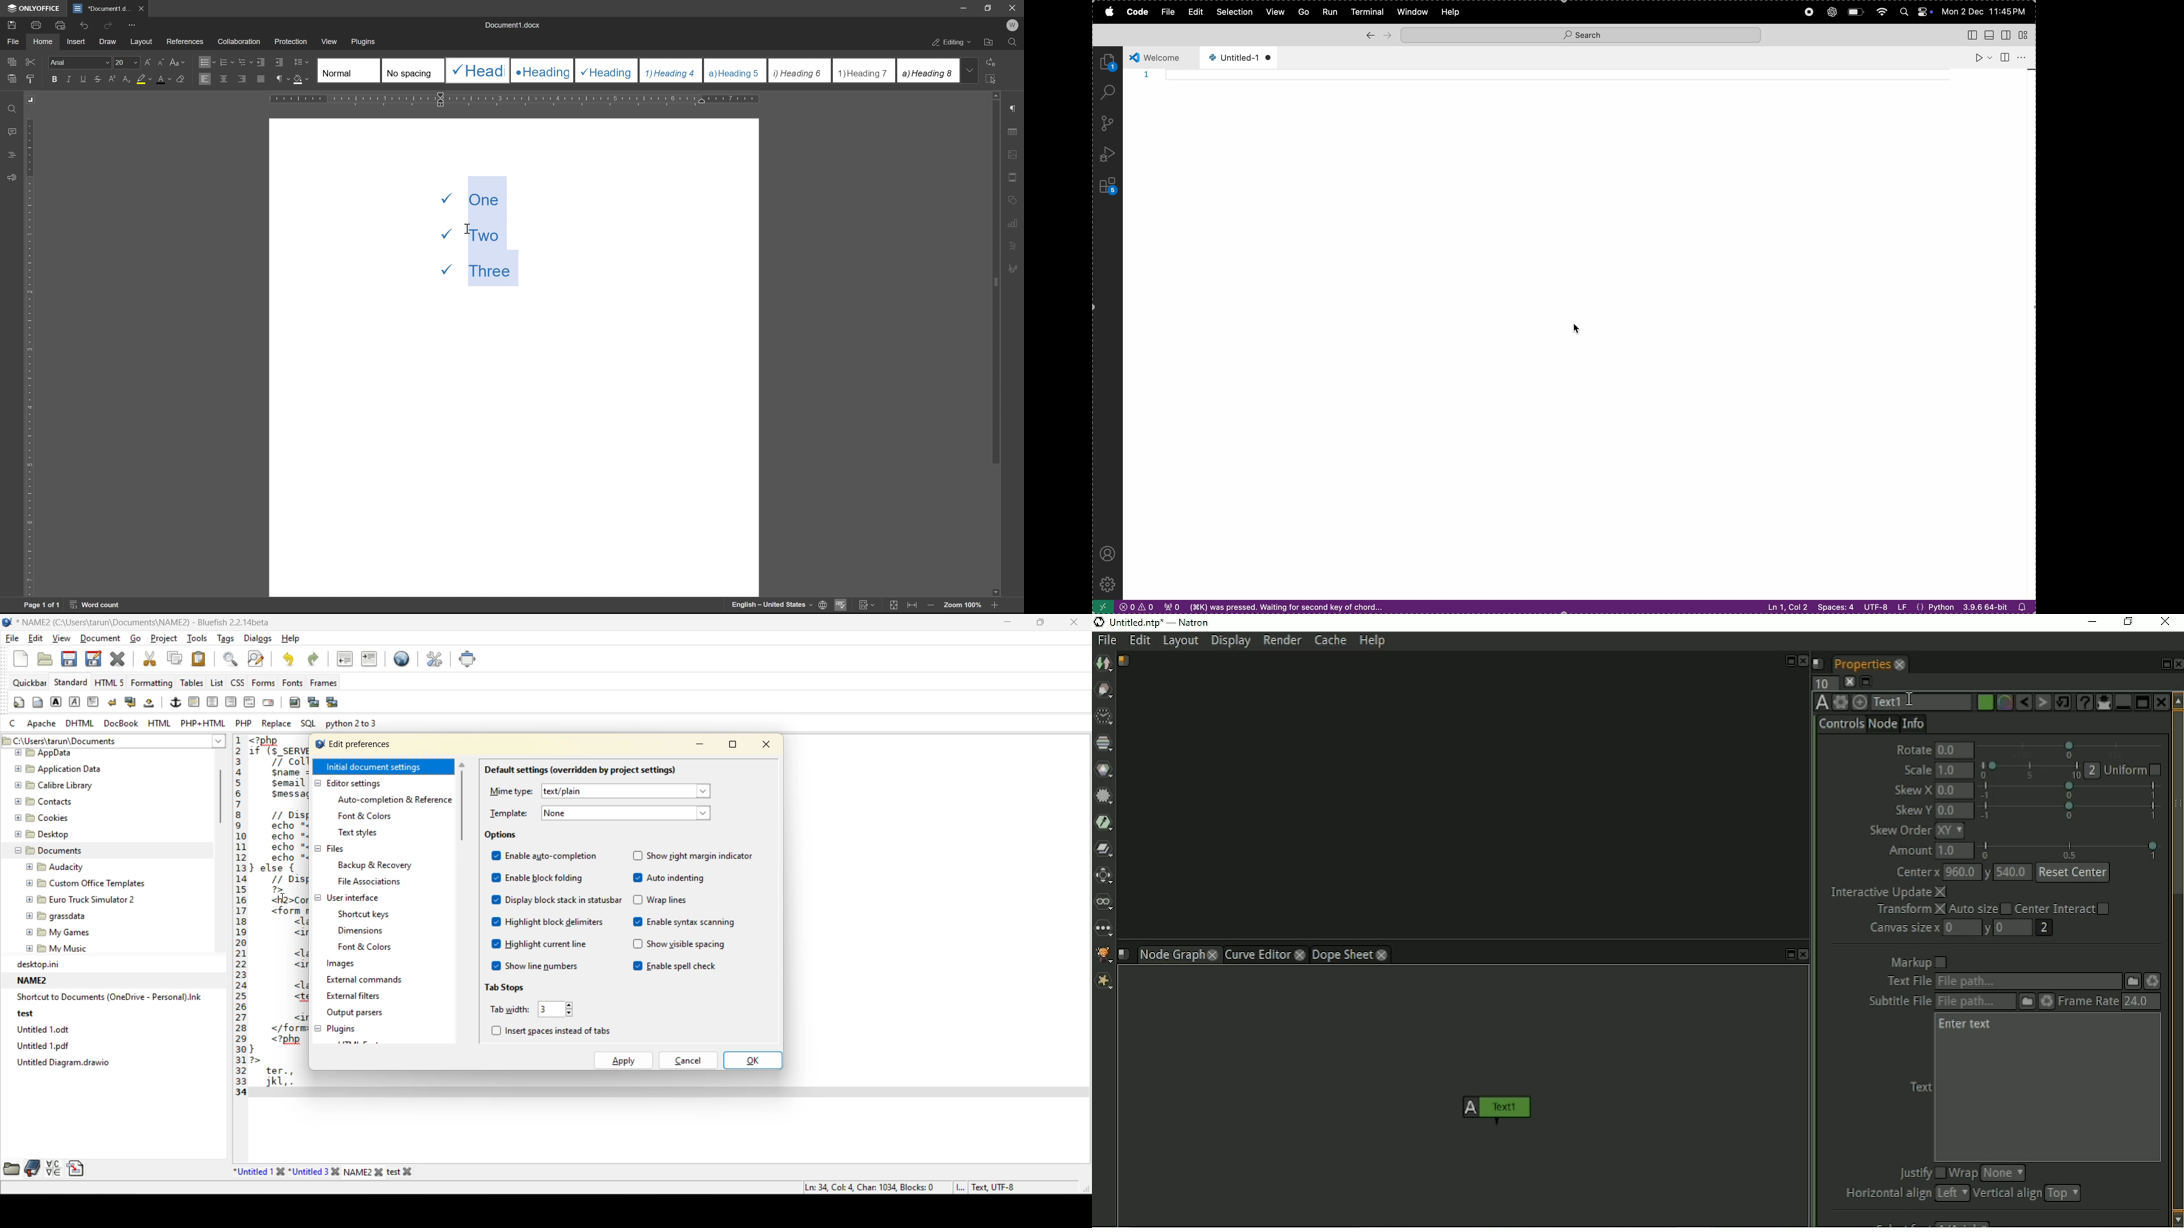 This screenshot has width=2184, height=1232. I want to click on layout, so click(142, 42).